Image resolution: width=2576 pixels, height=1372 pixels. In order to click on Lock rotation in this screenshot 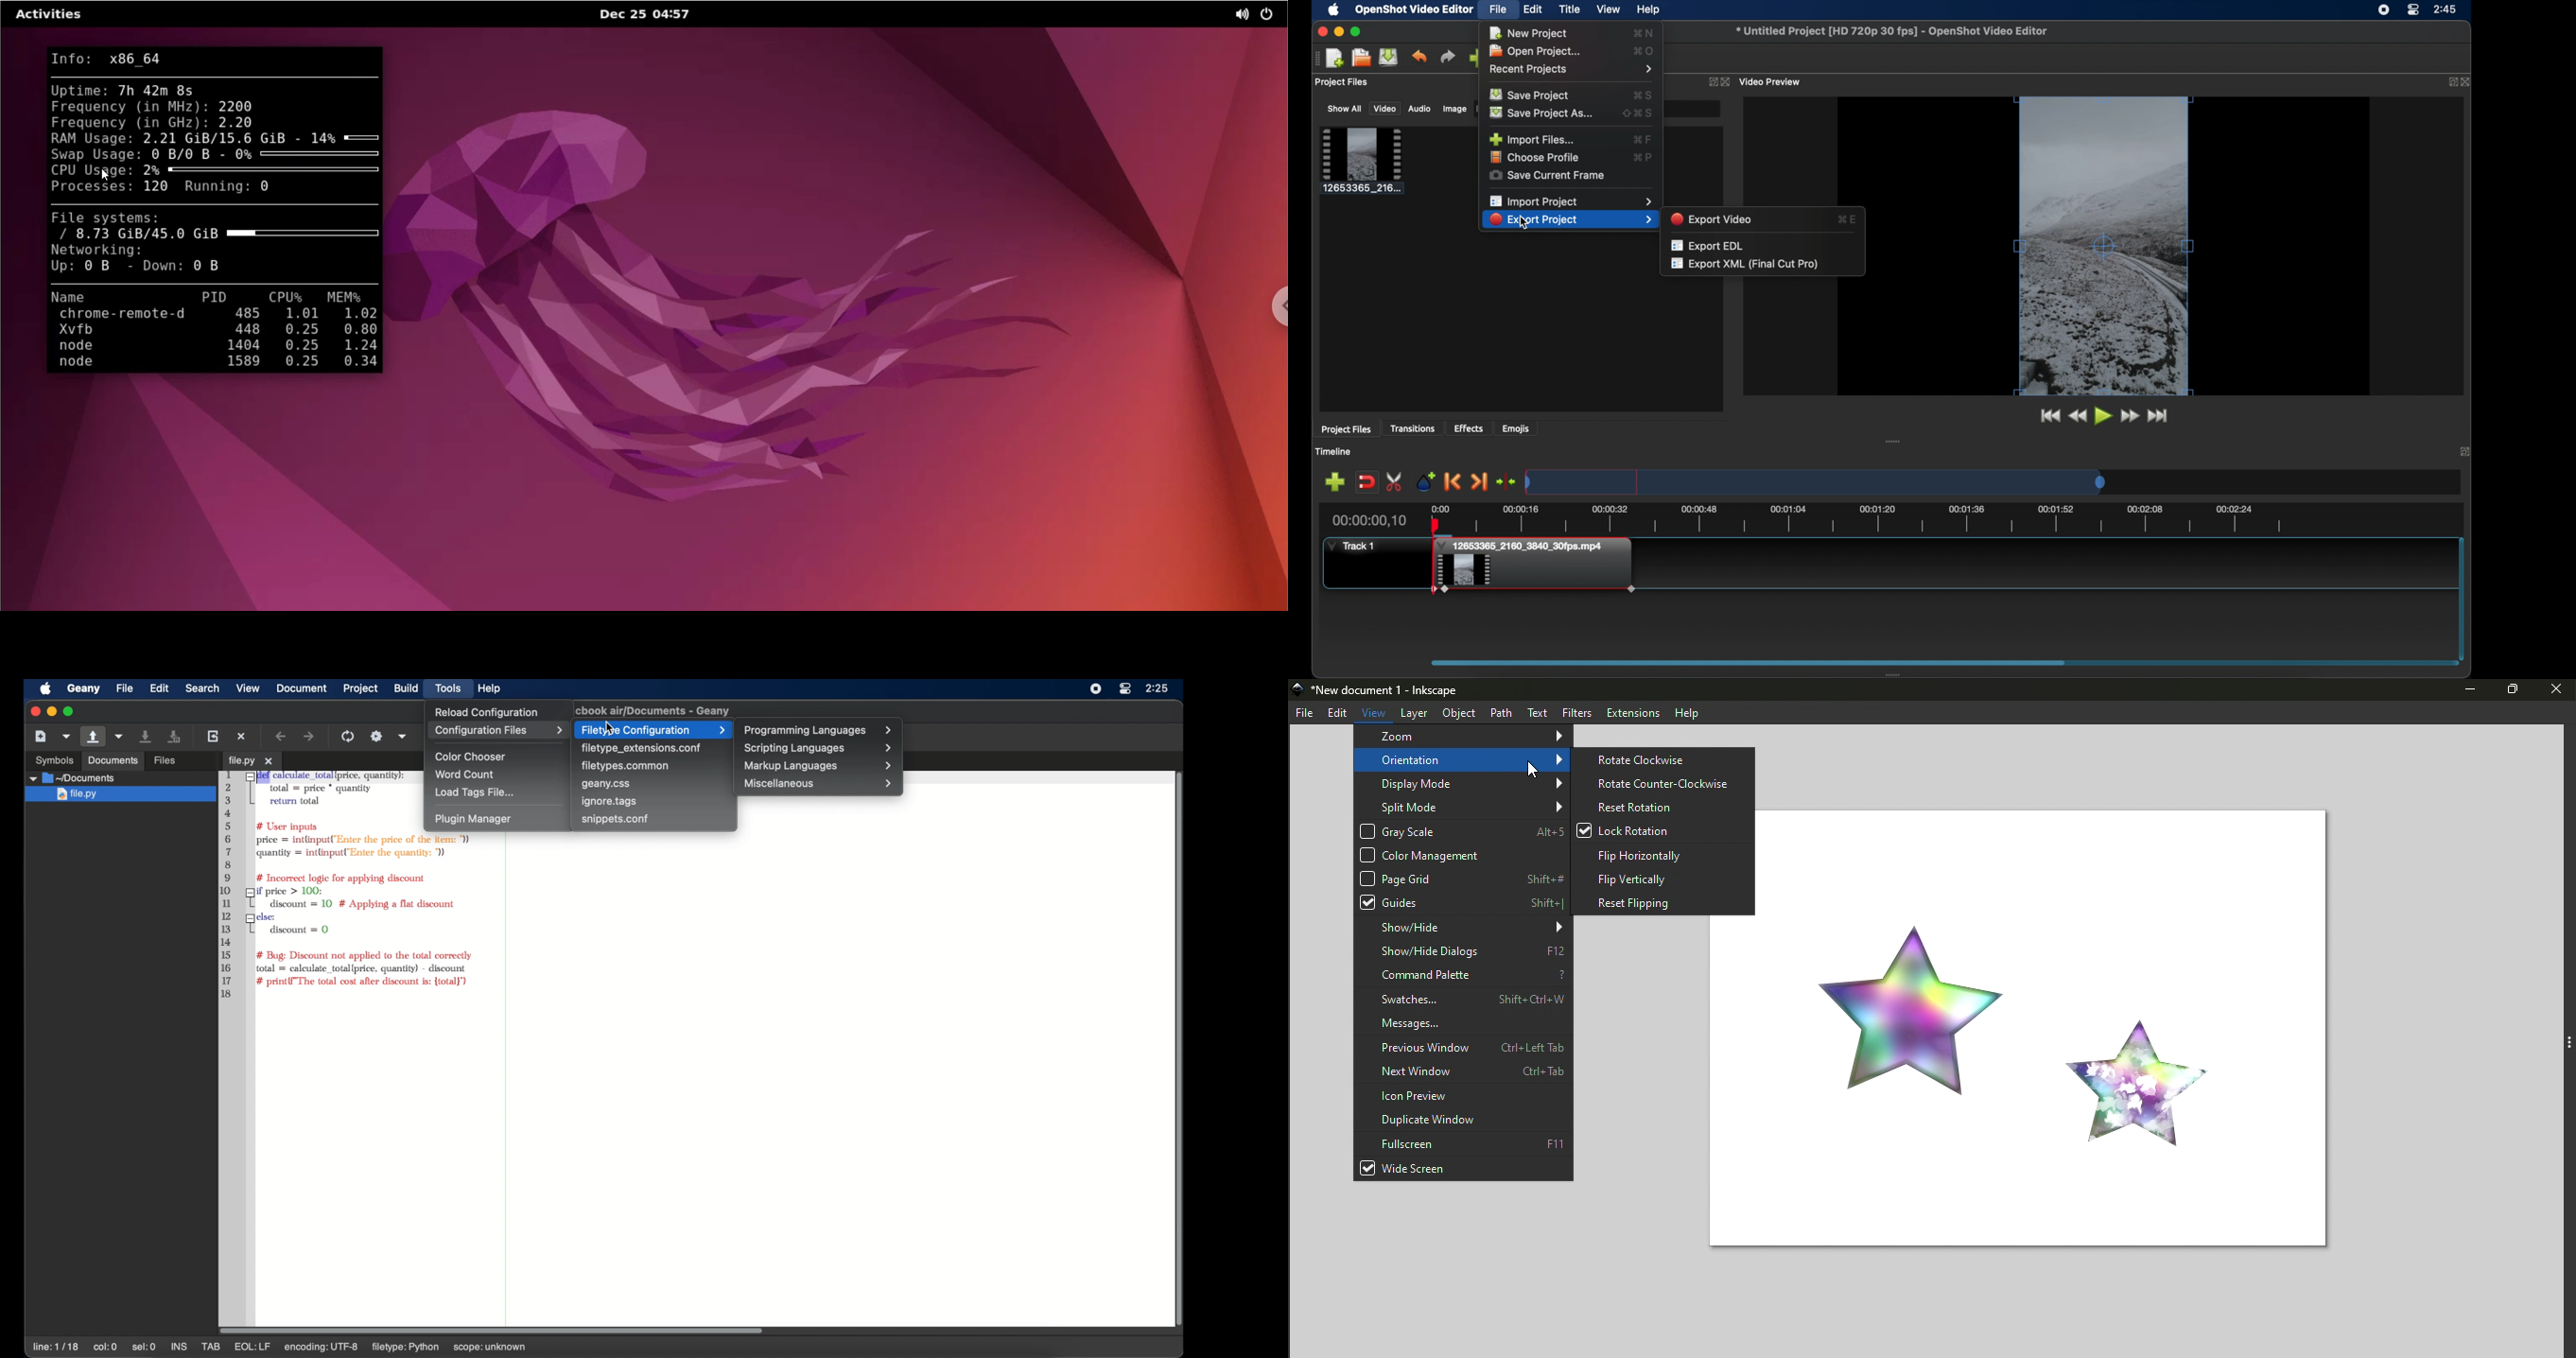, I will do `click(1665, 831)`.